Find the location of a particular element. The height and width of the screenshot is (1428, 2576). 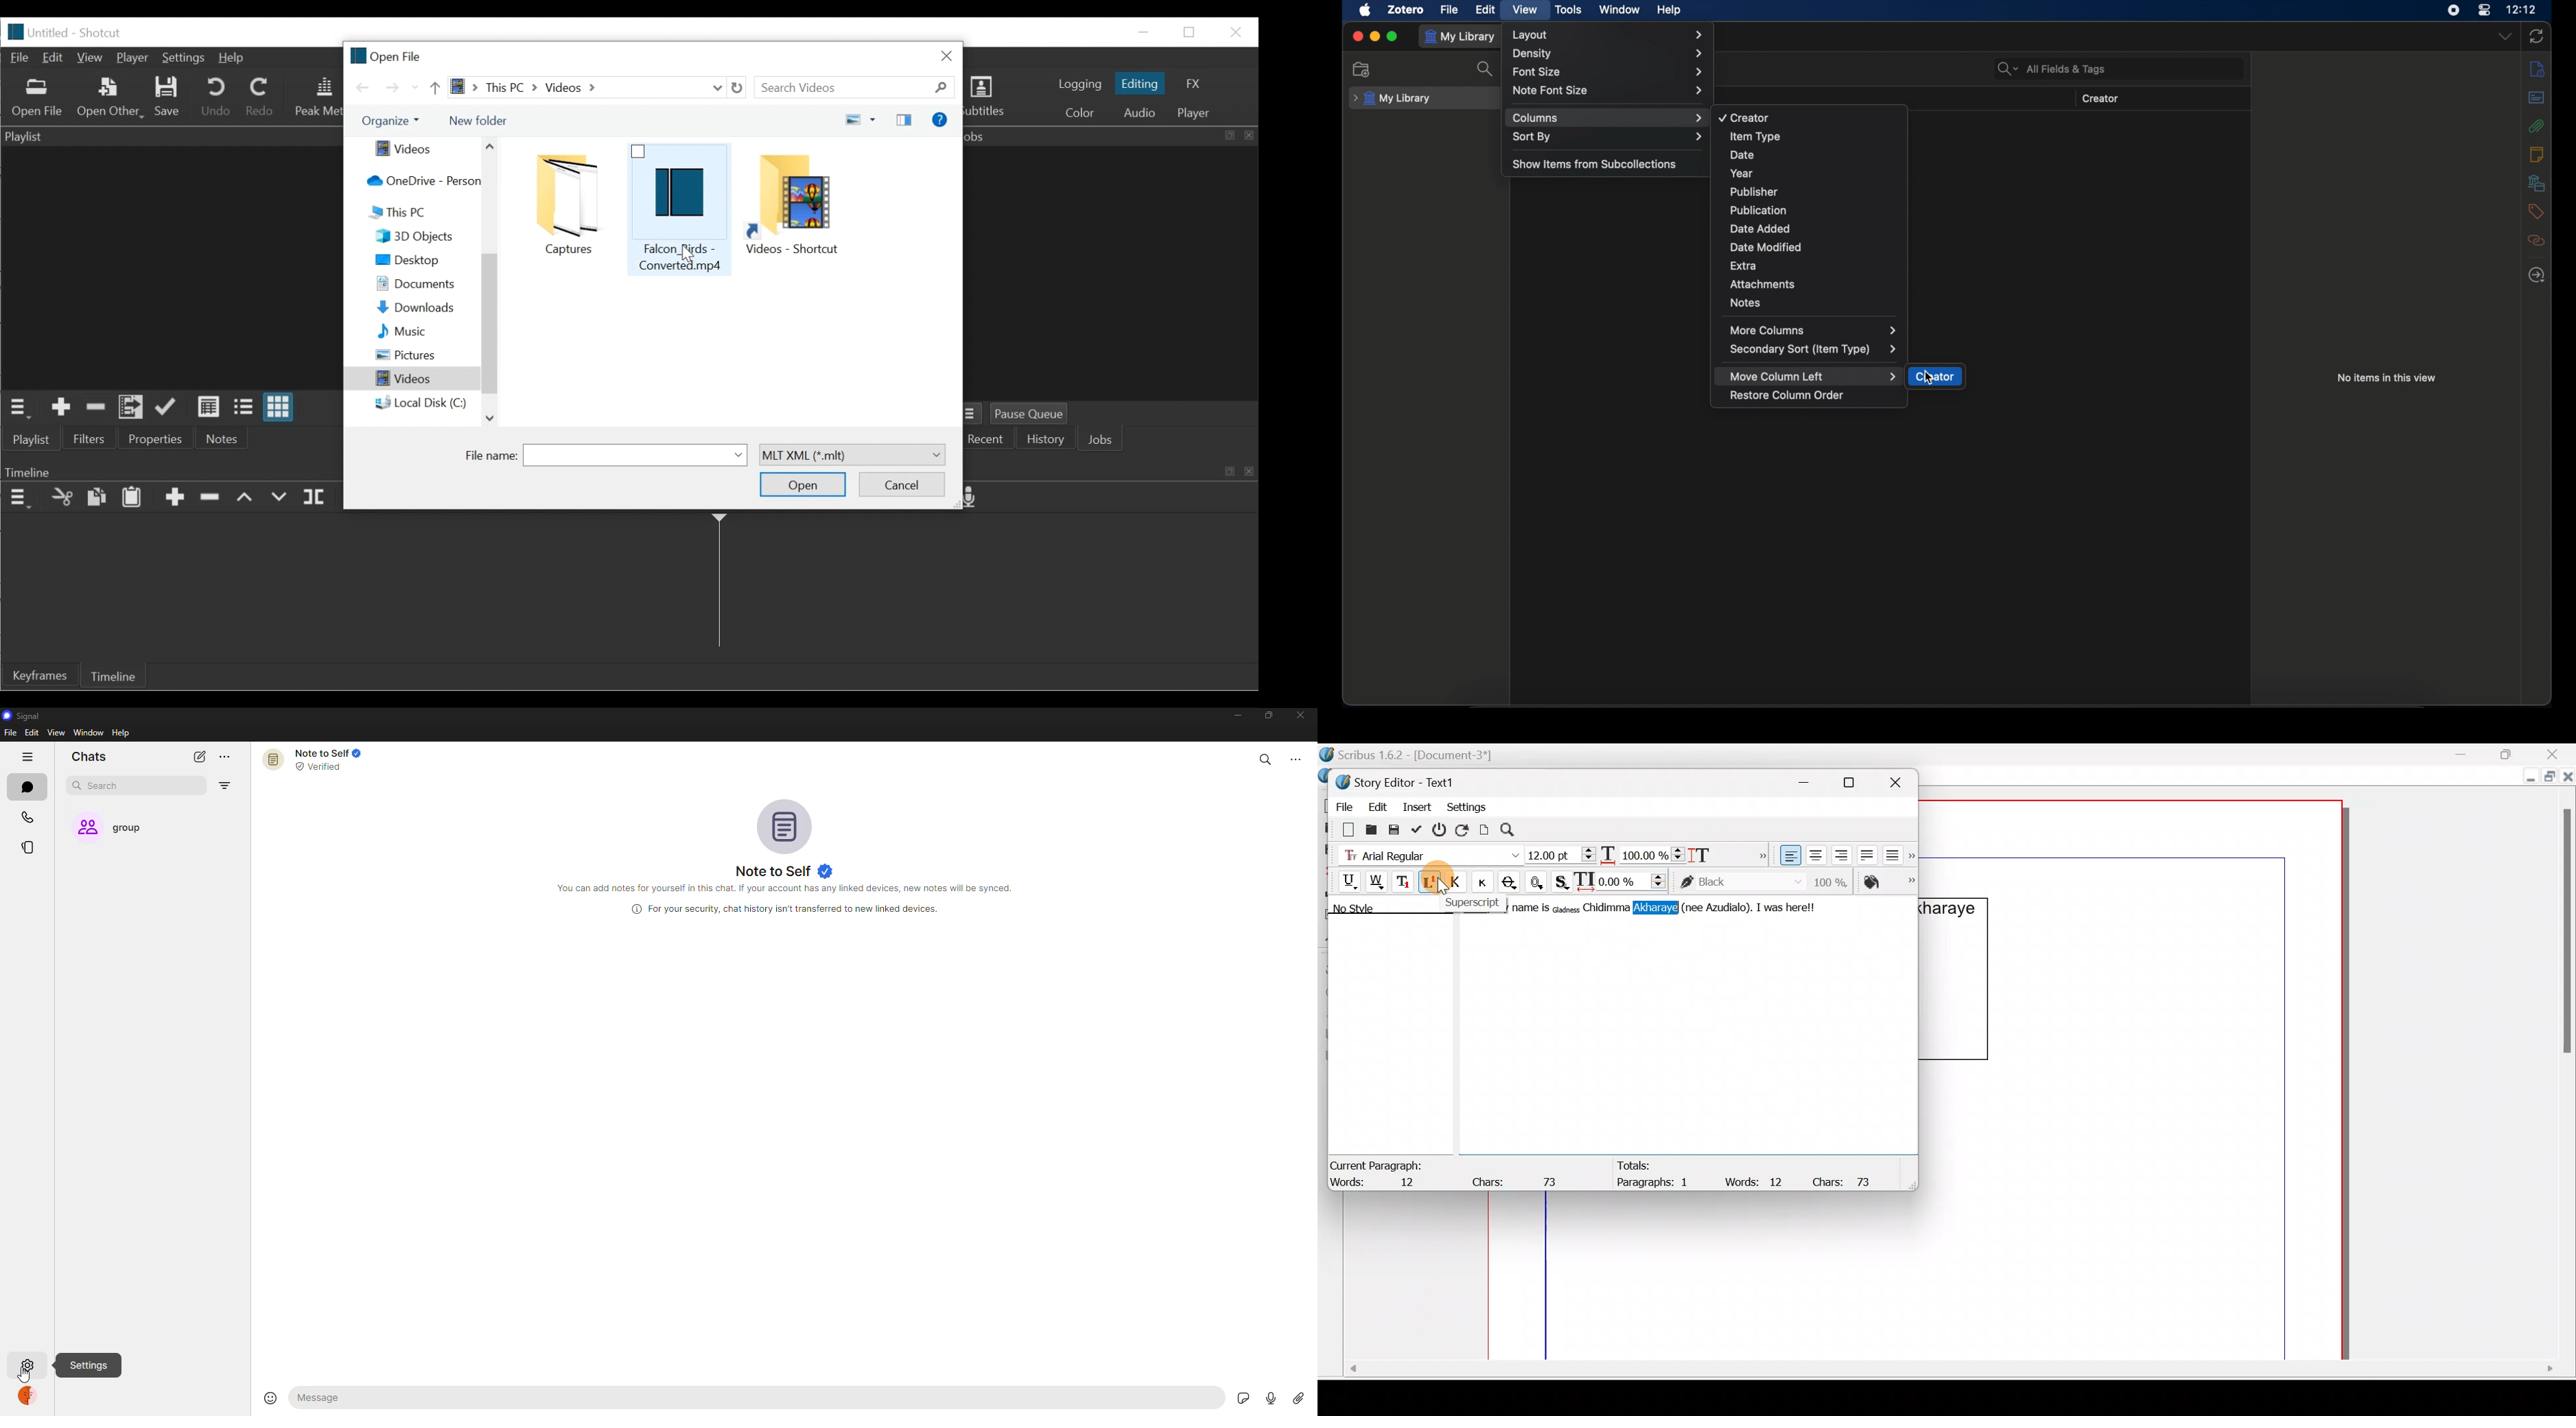

columns is located at coordinates (1608, 118).